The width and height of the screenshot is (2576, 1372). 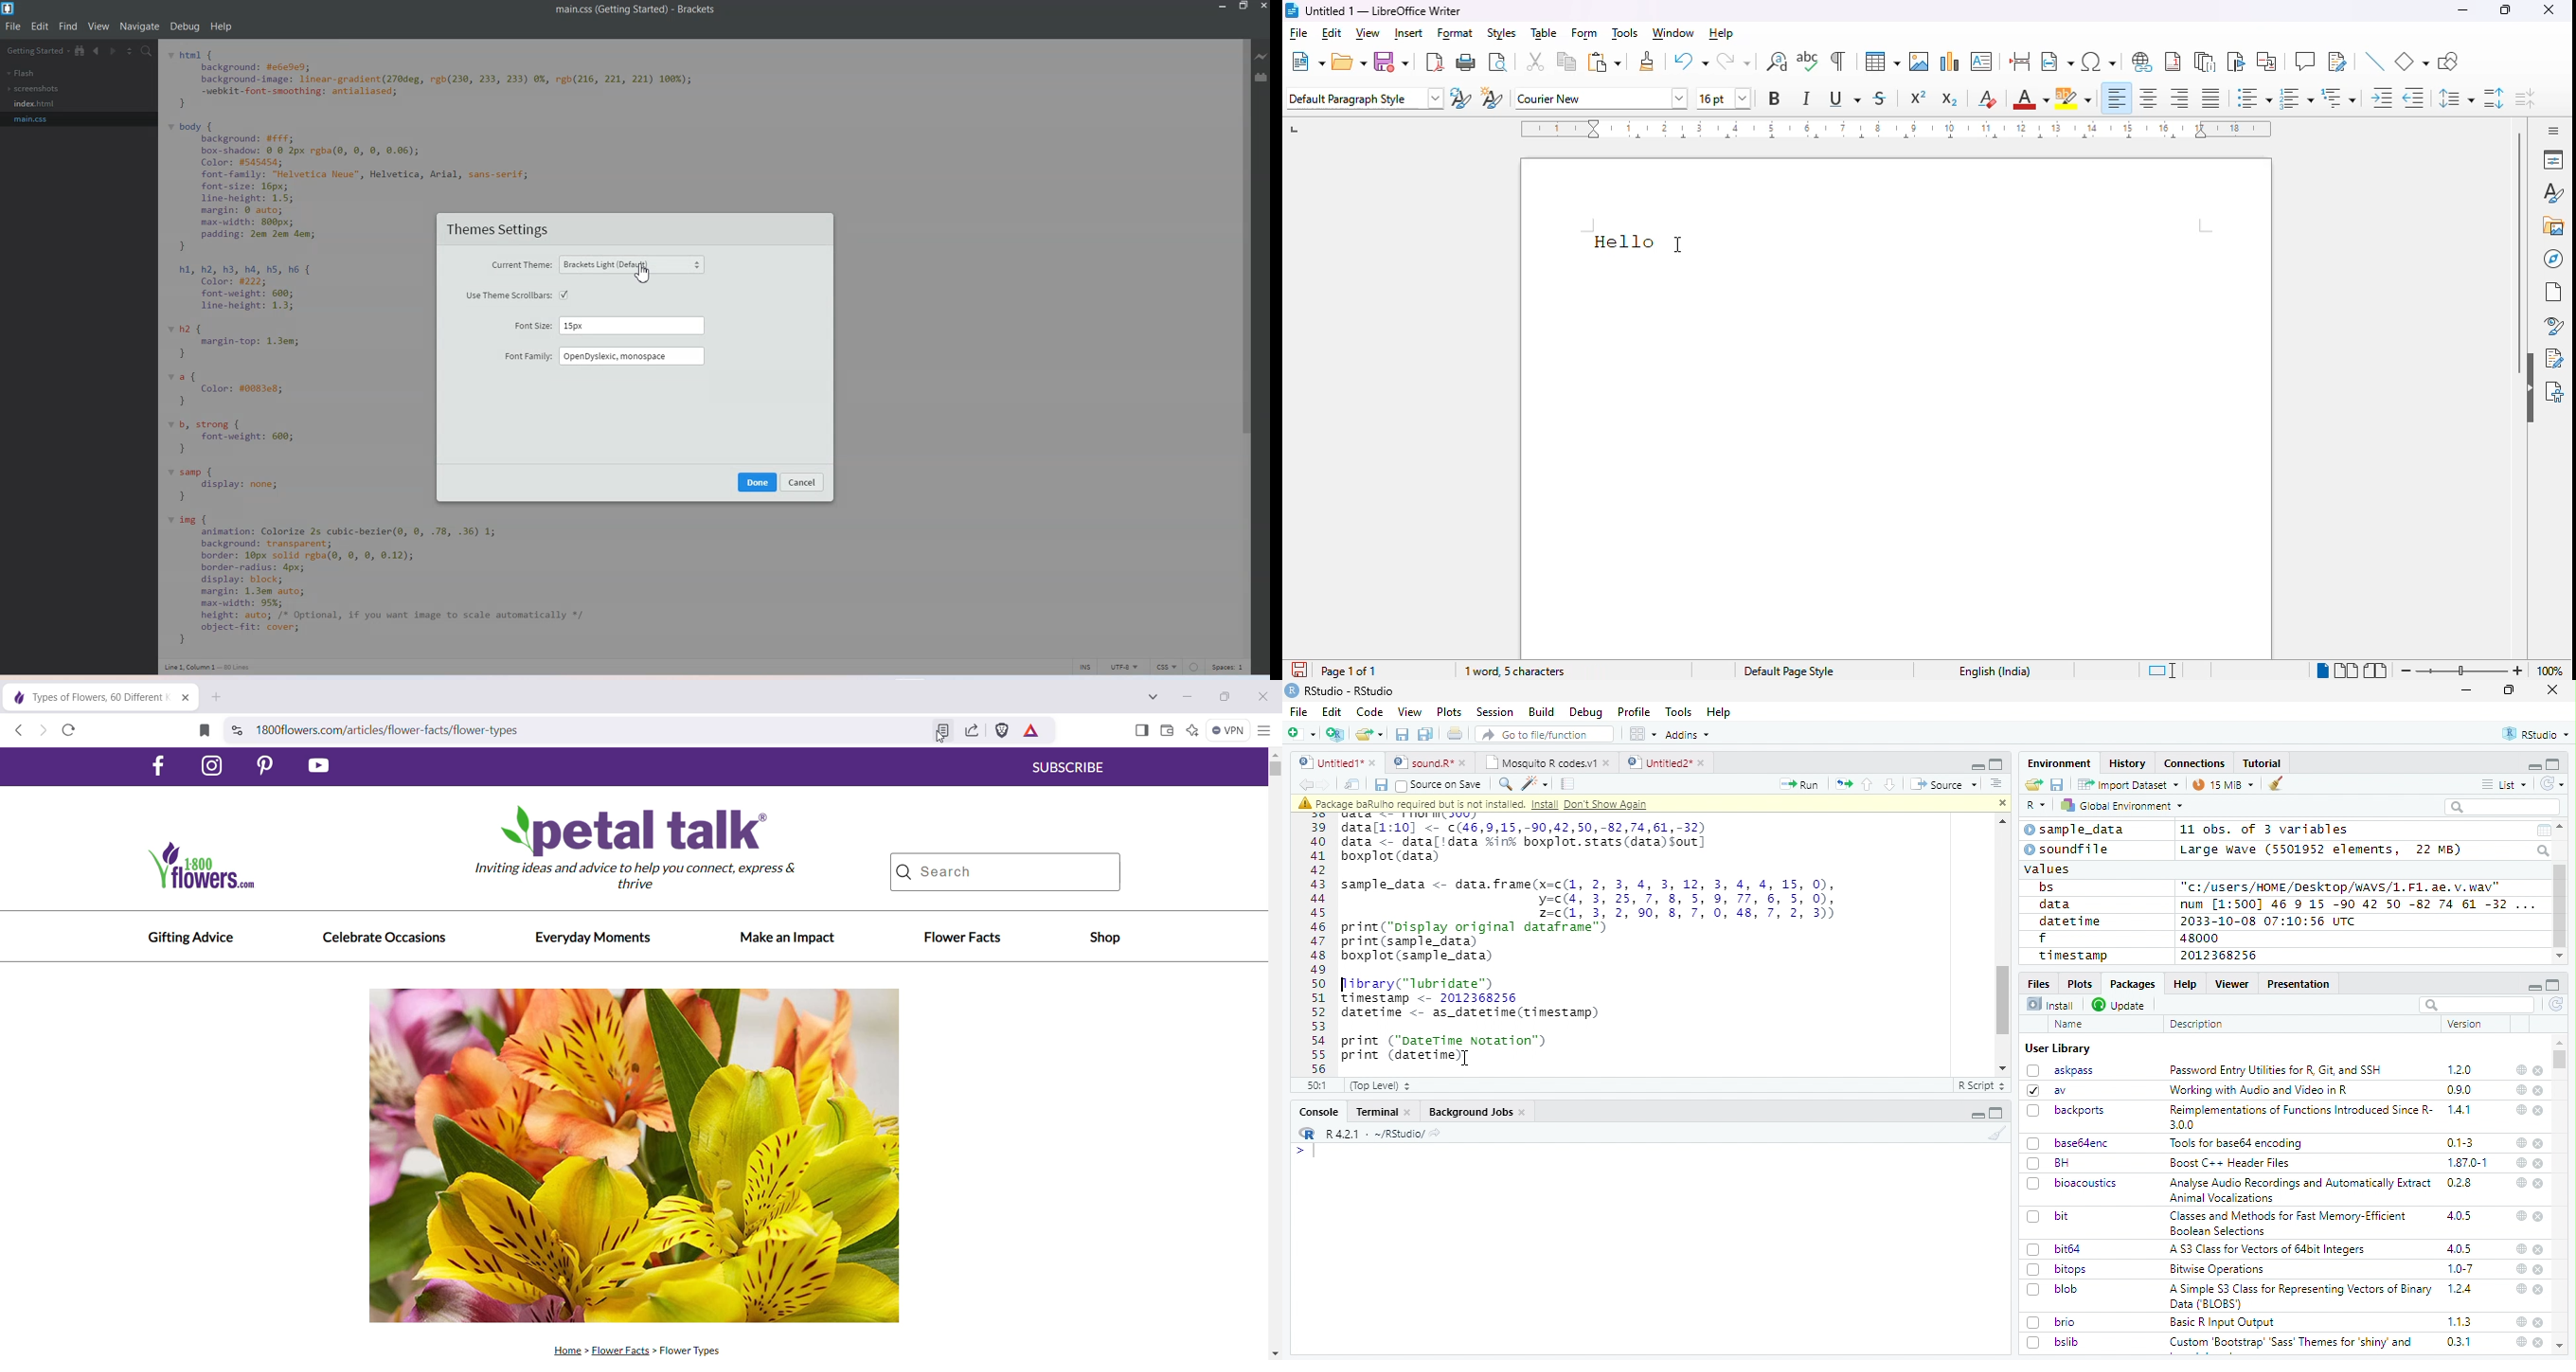 What do you see at coordinates (2128, 763) in the screenshot?
I see `History` at bounding box center [2128, 763].